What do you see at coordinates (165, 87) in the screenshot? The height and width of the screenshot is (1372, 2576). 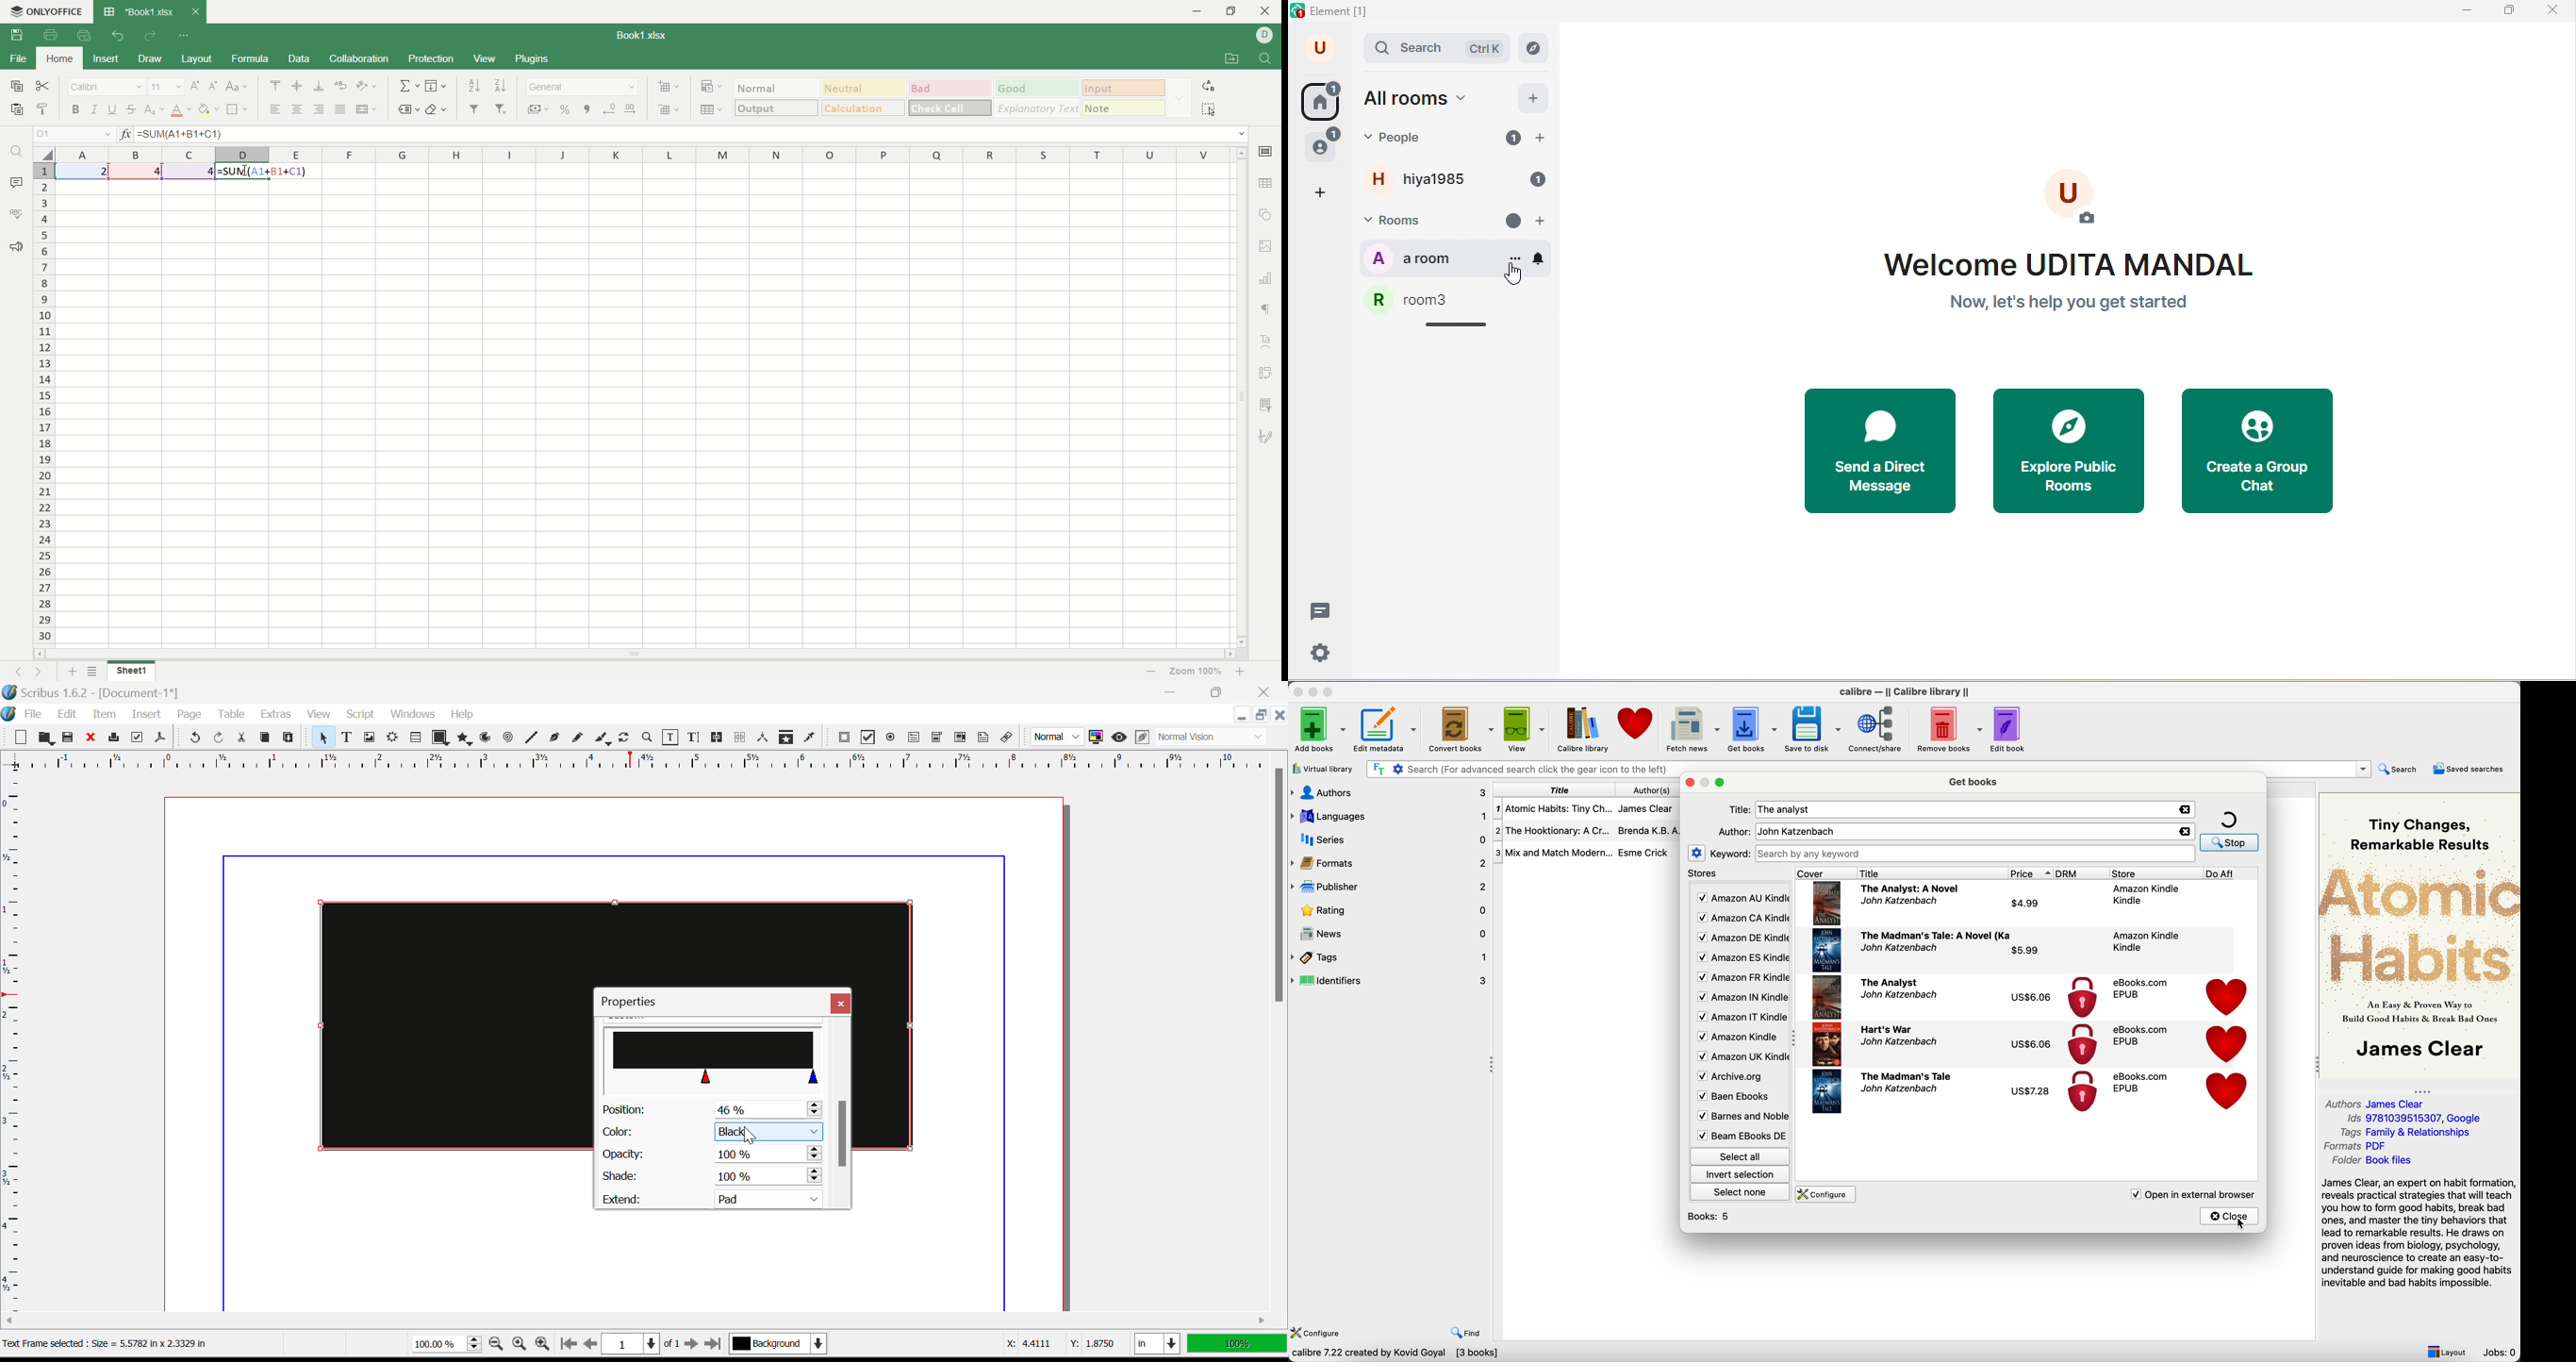 I see `font size` at bounding box center [165, 87].